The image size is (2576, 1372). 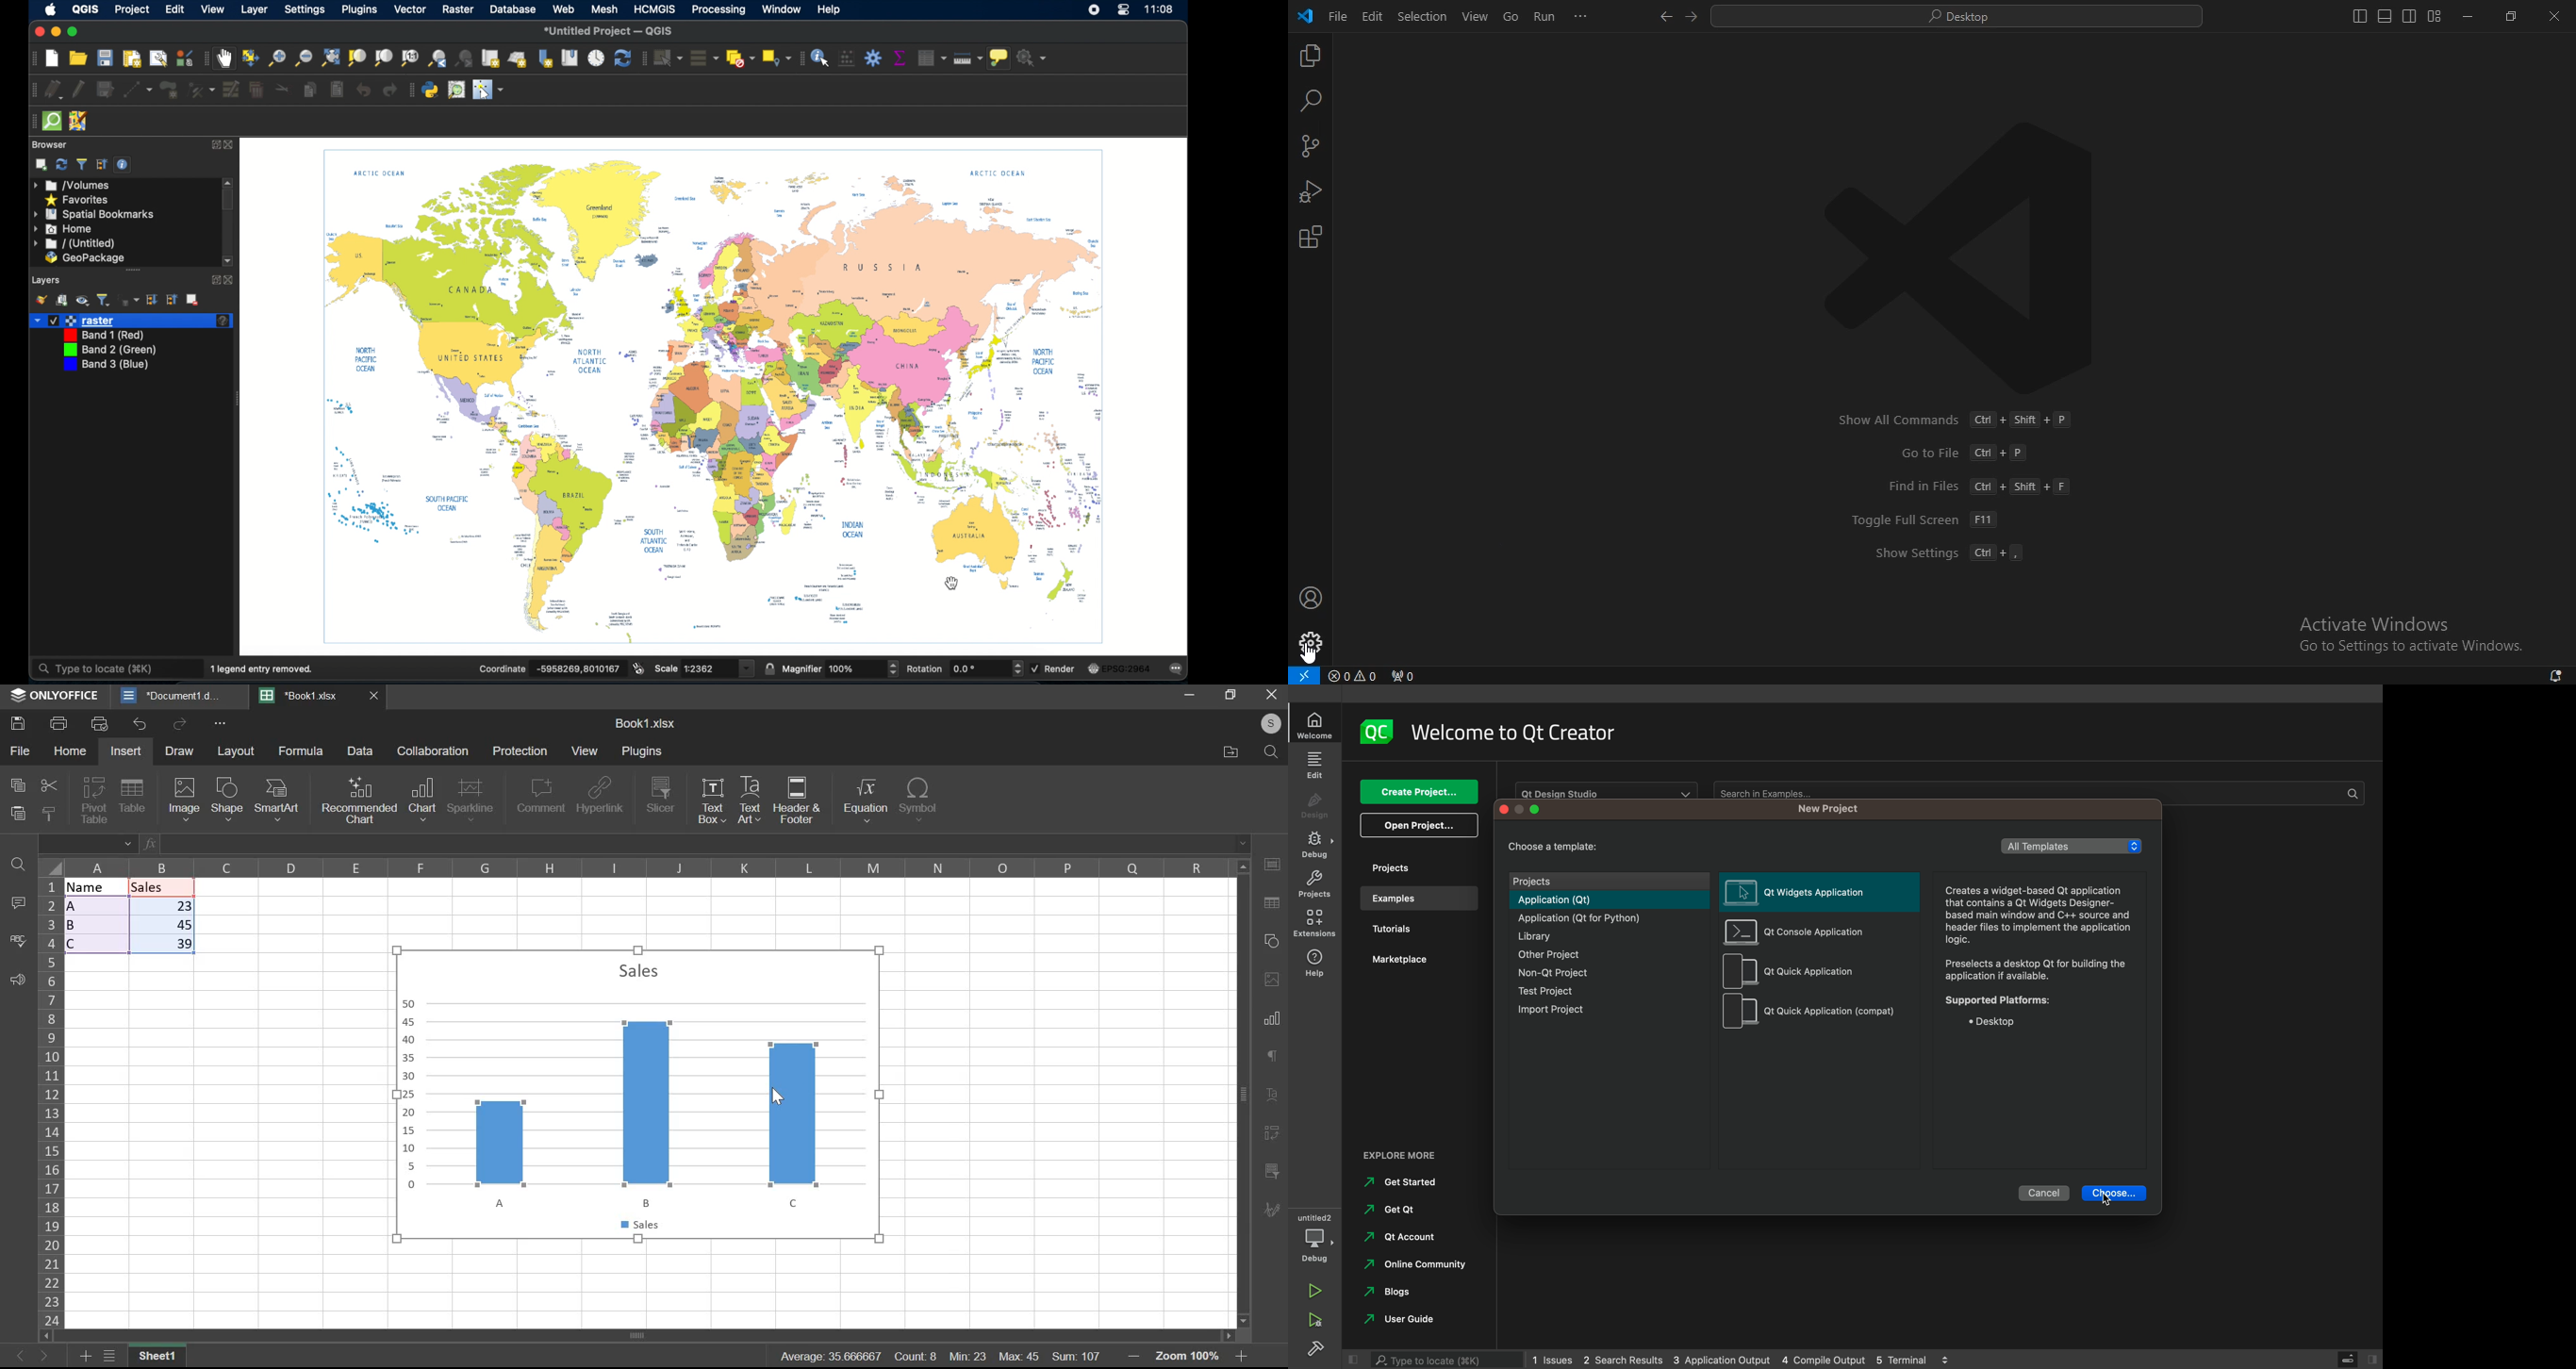 What do you see at coordinates (302, 751) in the screenshot?
I see `formula` at bounding box center [302, 751].